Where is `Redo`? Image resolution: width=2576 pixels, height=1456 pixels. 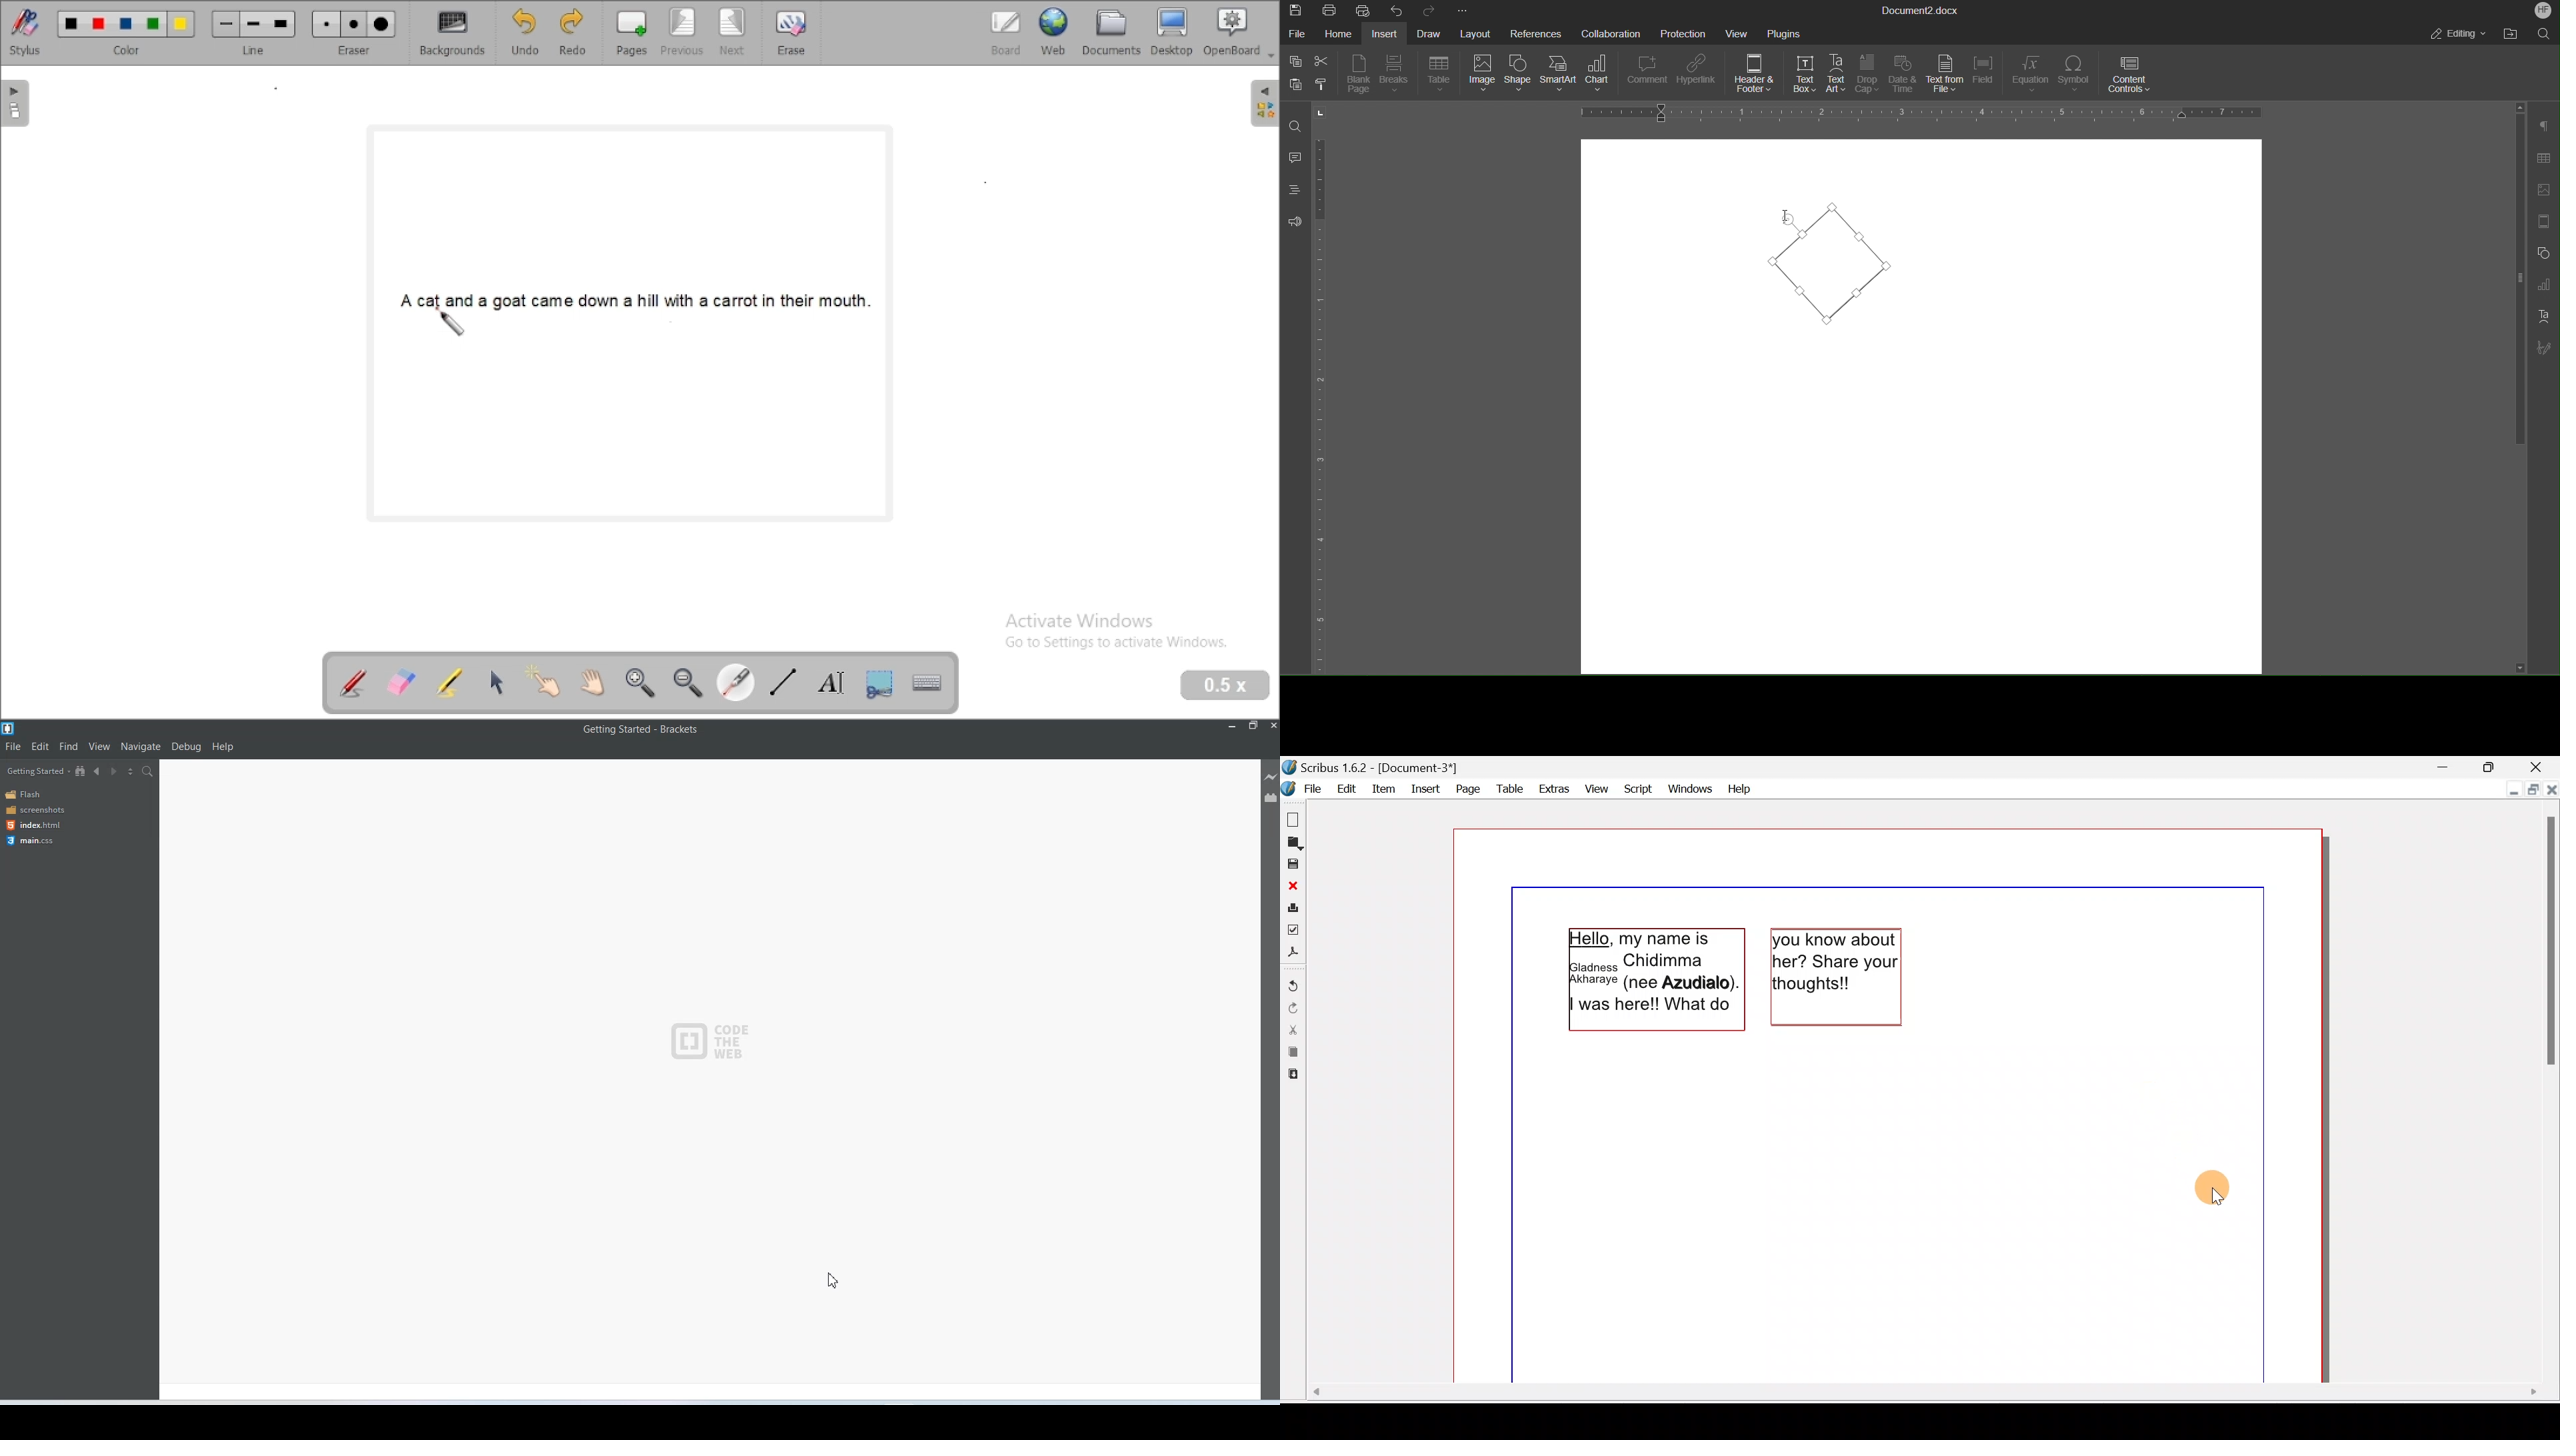 Redo is located at coordinates (1425, 10).